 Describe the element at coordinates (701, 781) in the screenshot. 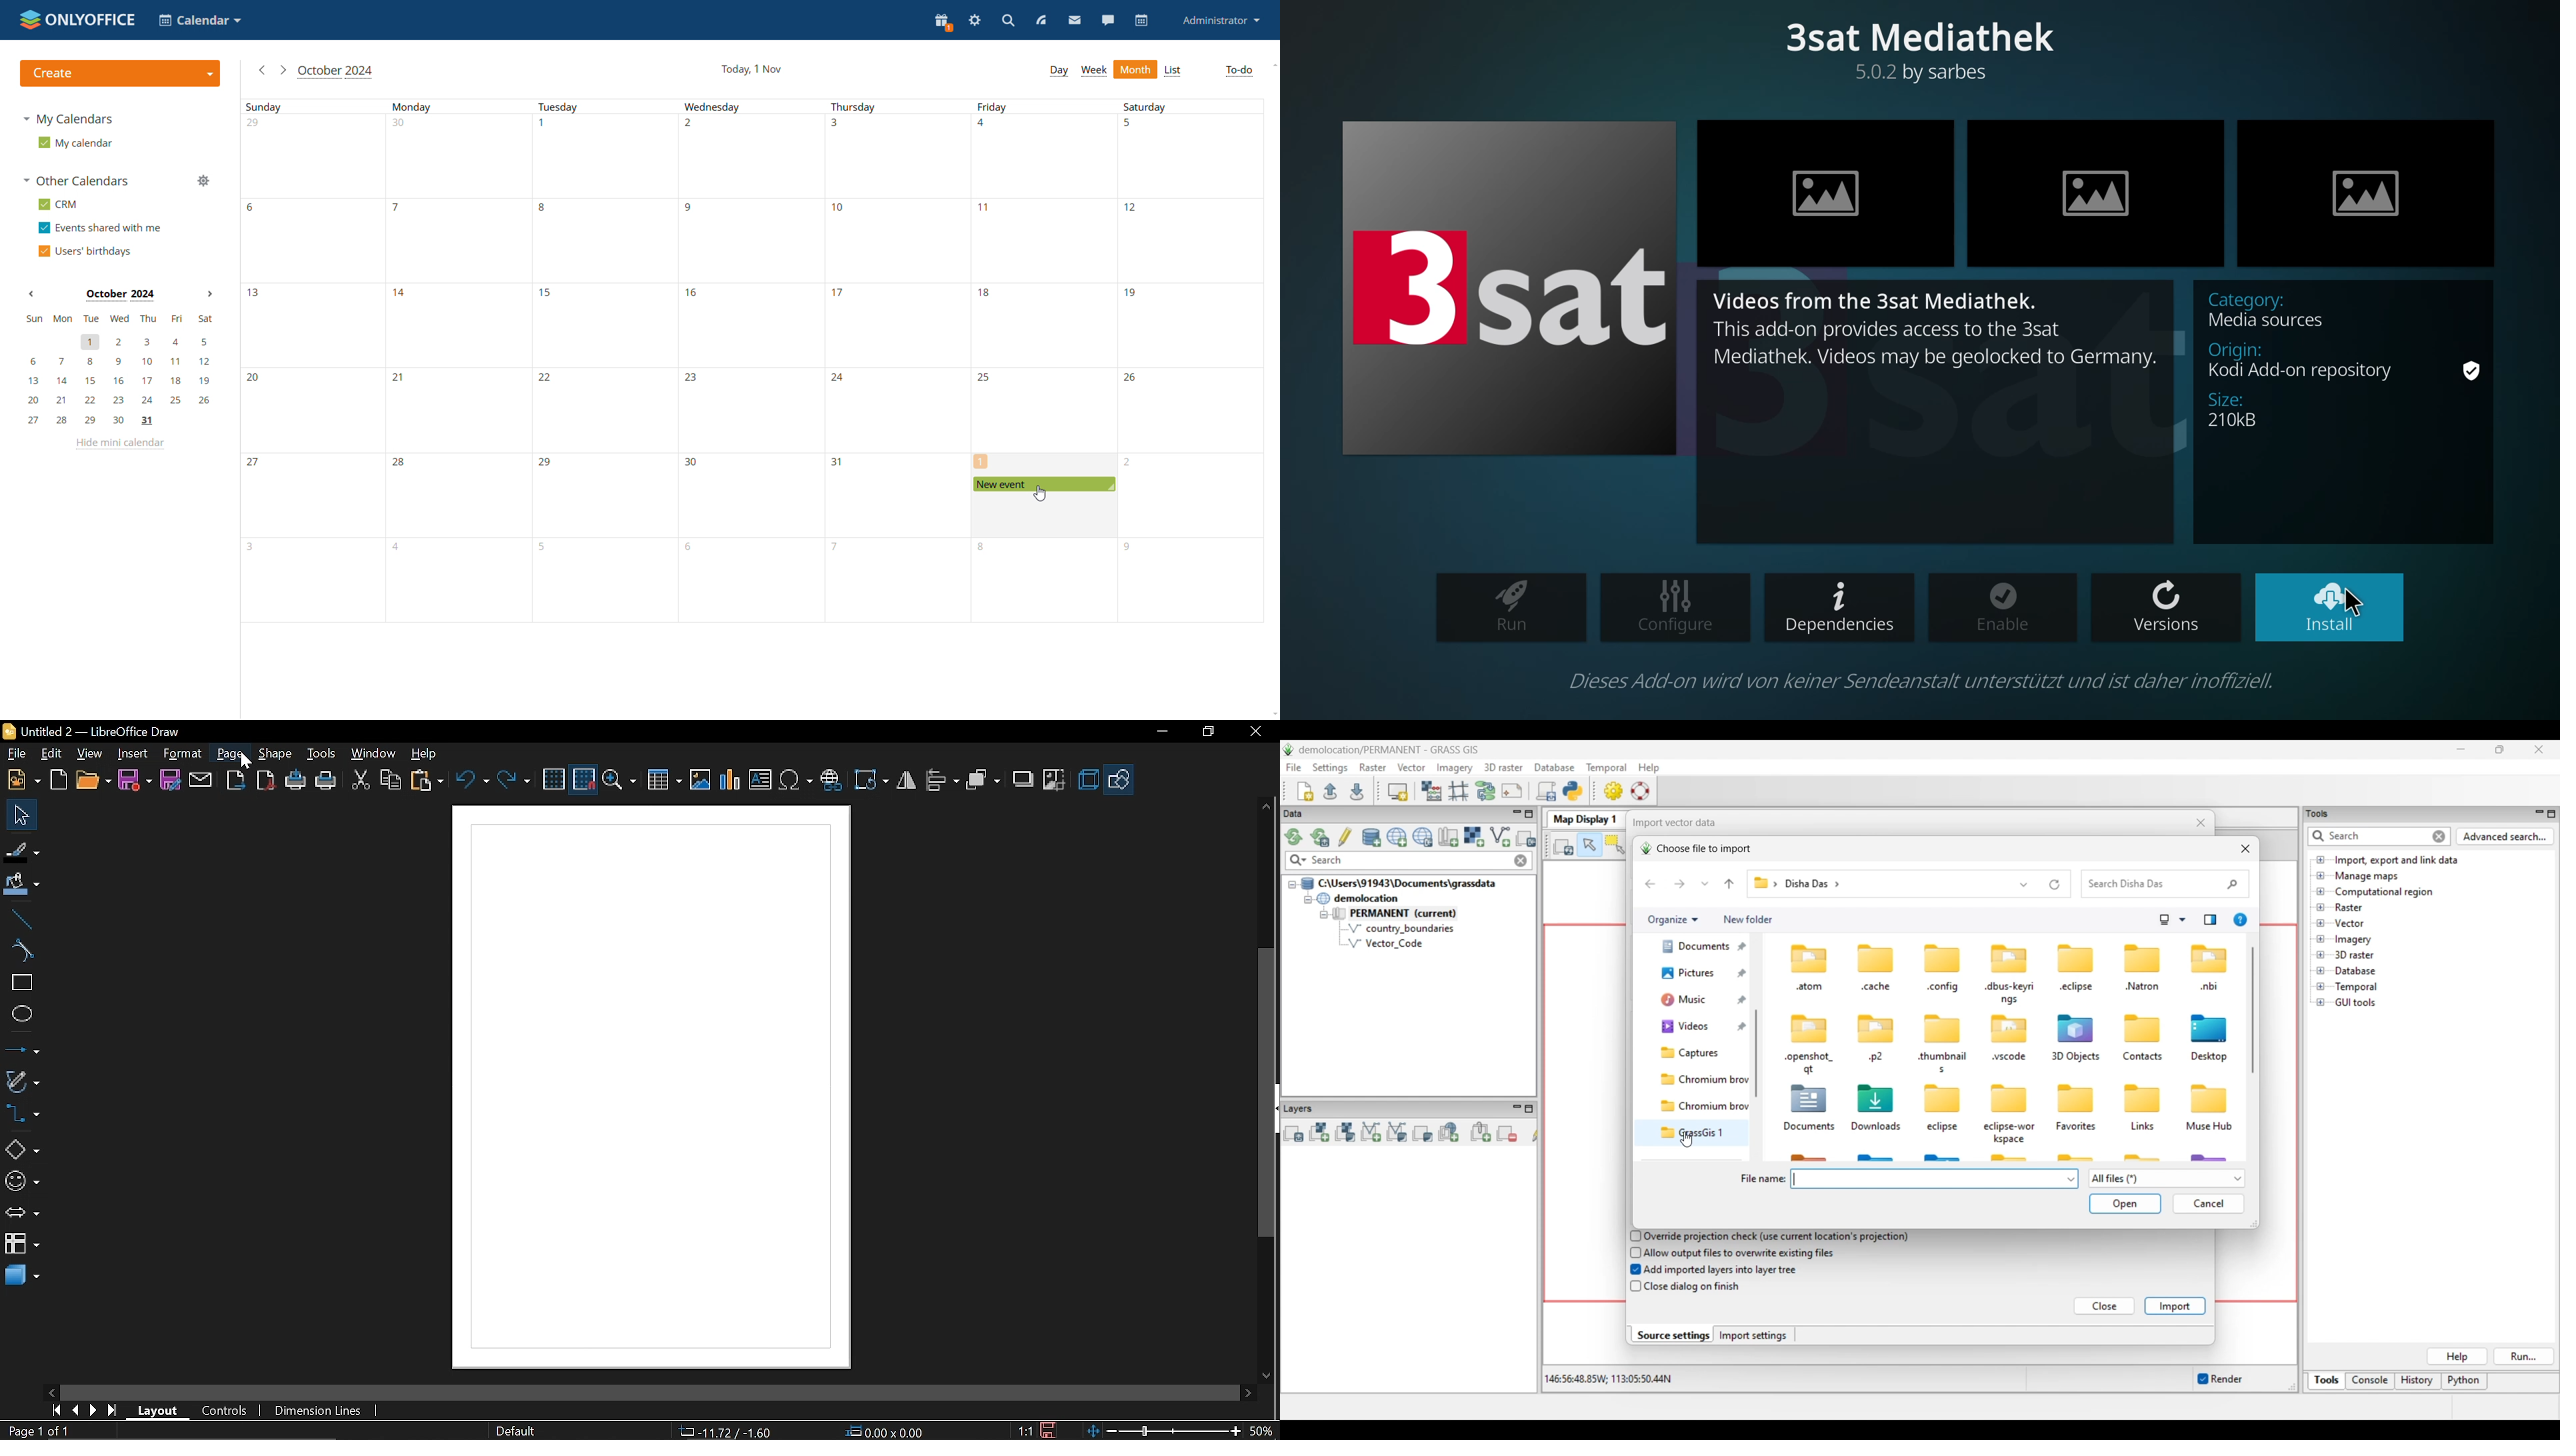

I see `Insert Image` at that location.